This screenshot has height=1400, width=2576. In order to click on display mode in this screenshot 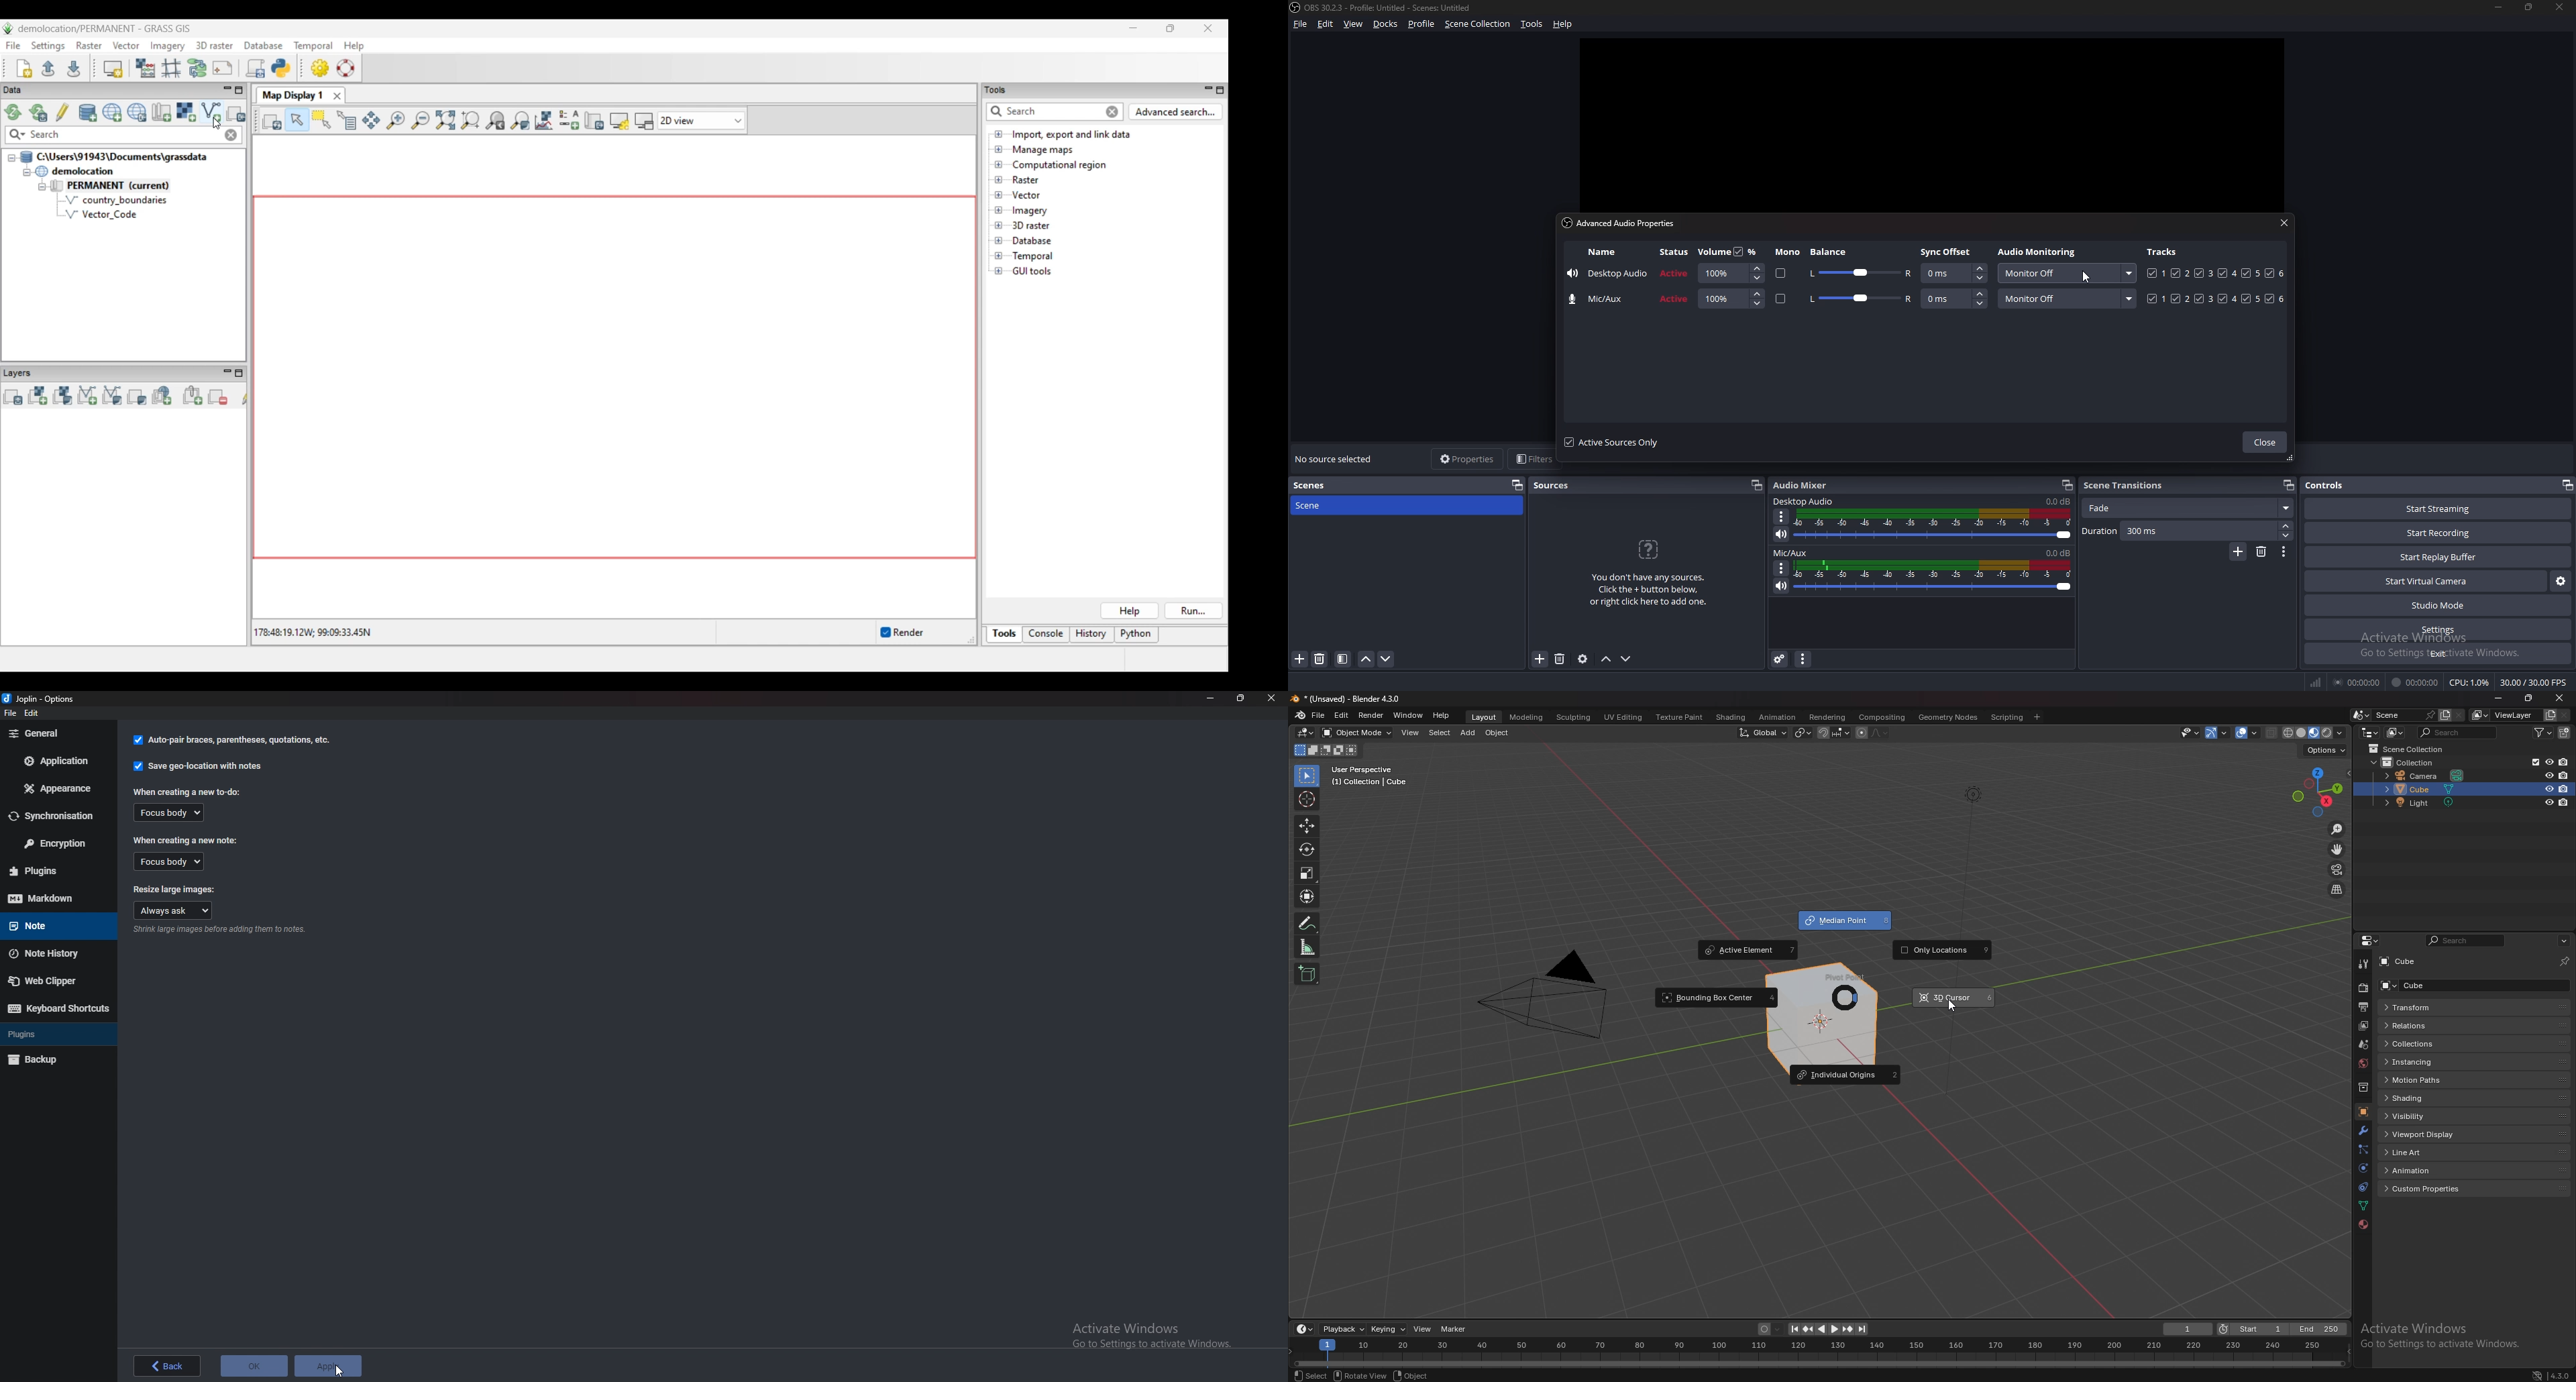, I will do `click(2395, 733)`.